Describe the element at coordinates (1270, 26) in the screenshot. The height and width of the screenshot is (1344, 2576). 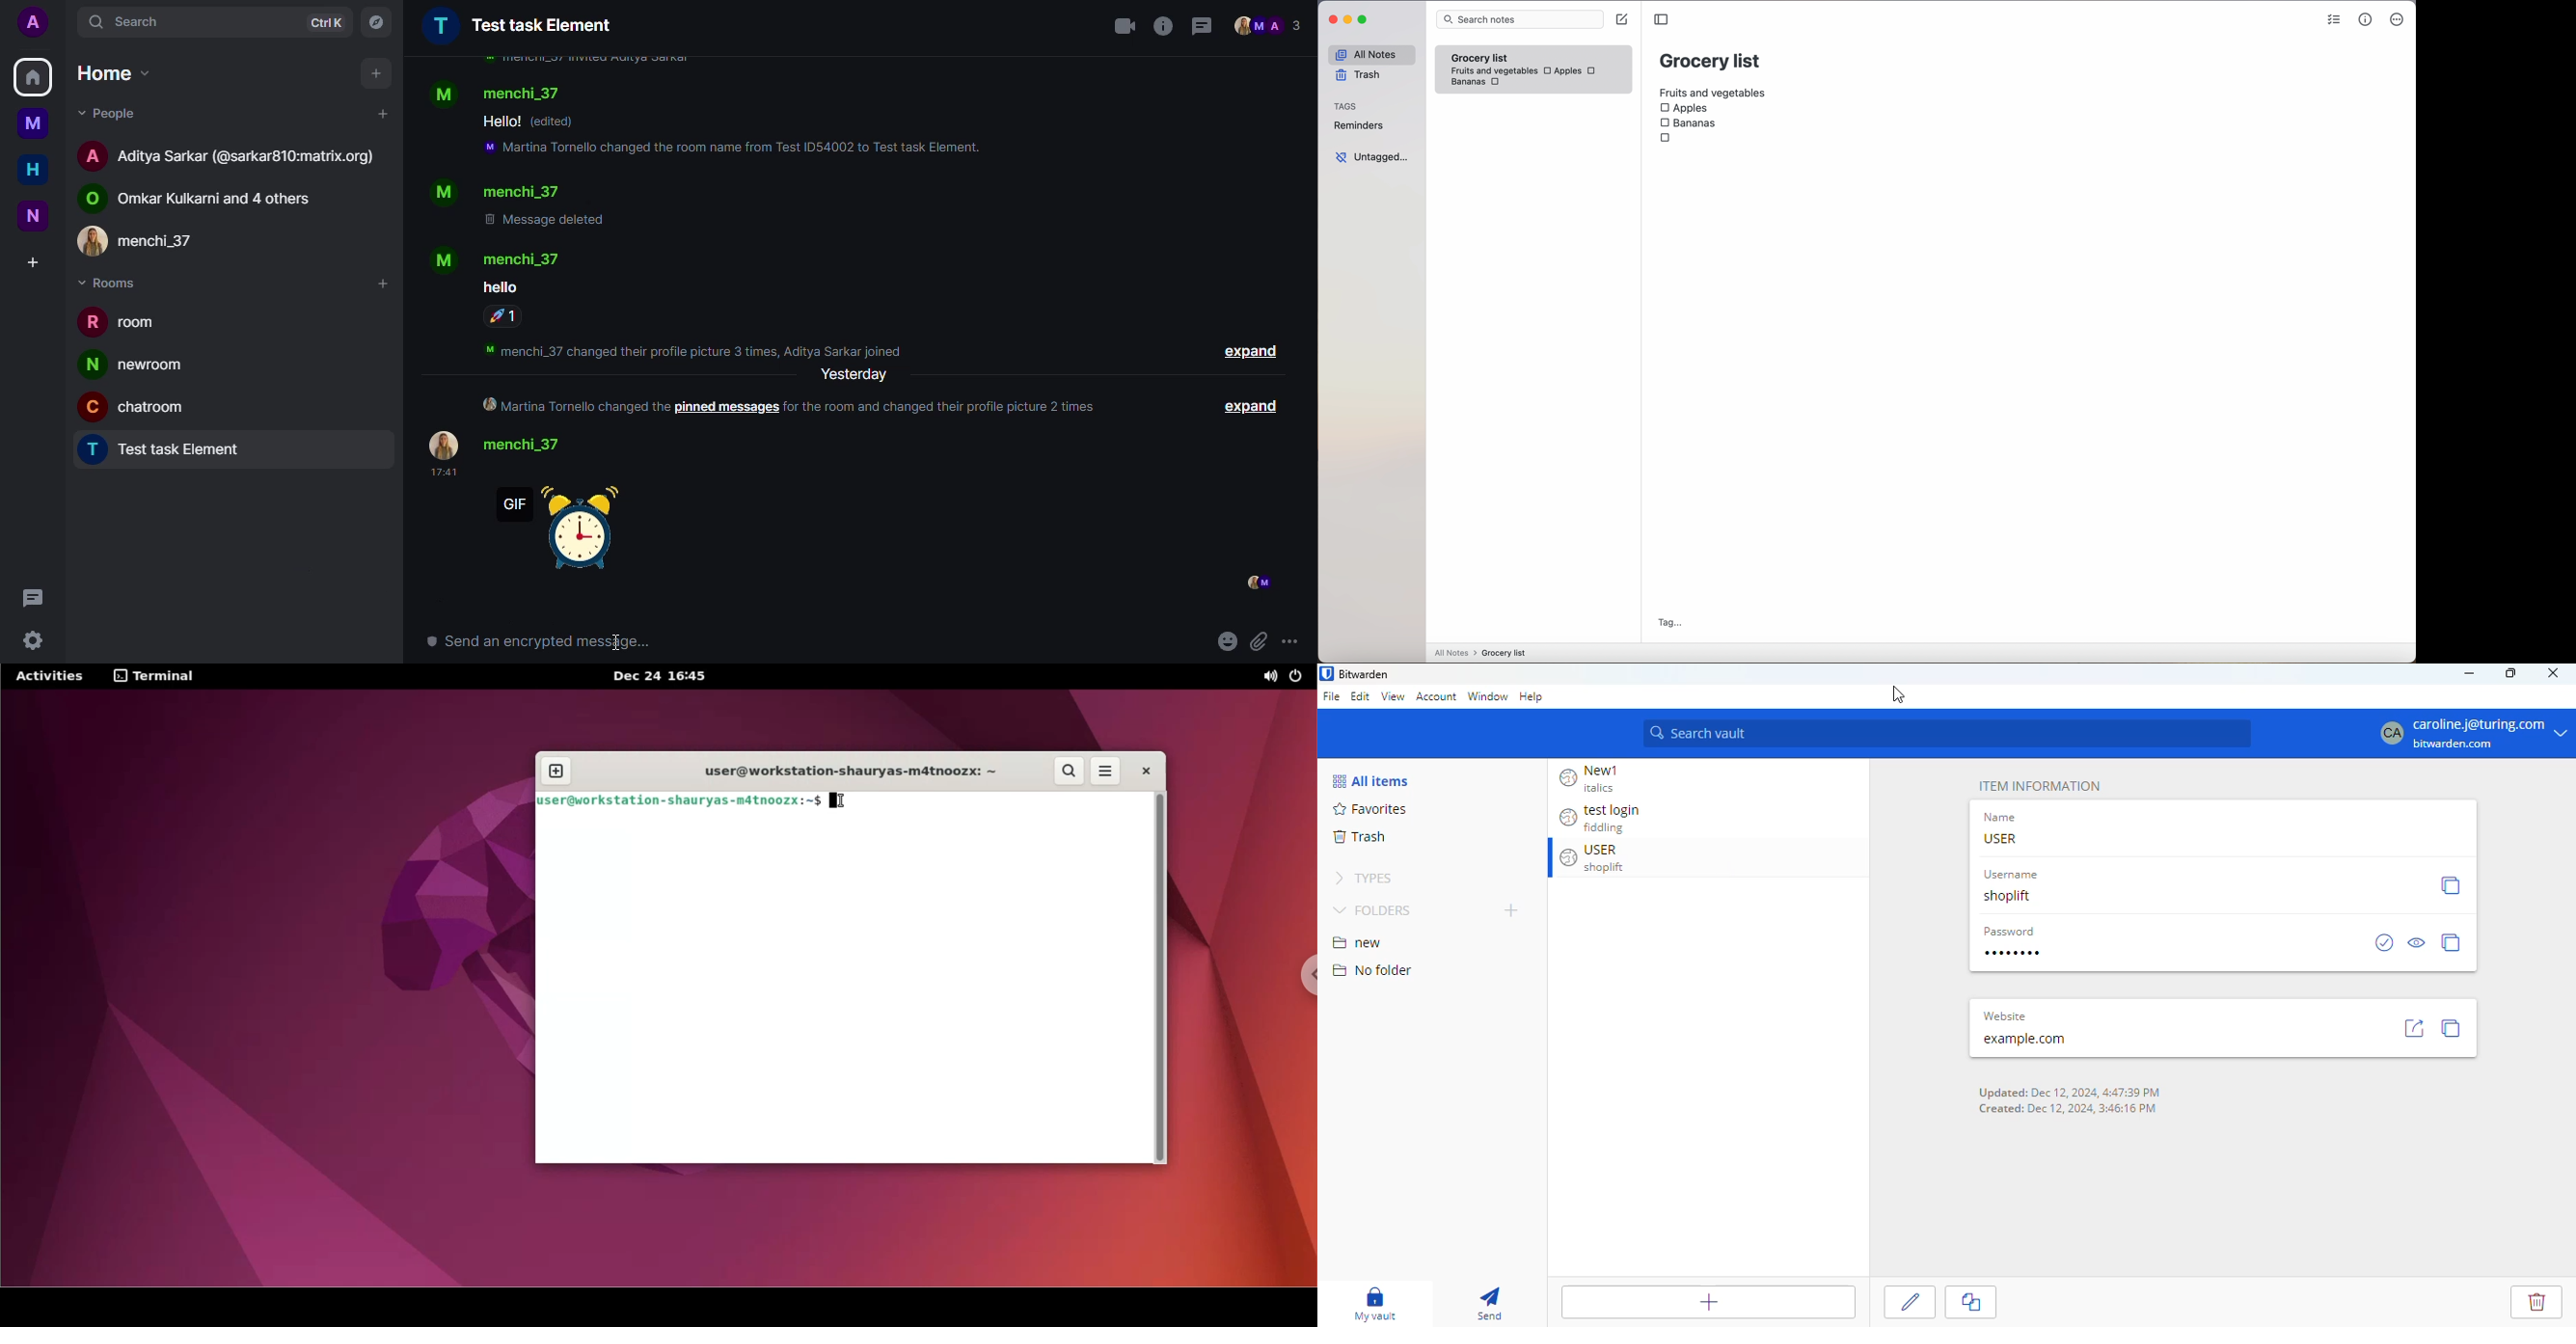
I see `people` at that location.